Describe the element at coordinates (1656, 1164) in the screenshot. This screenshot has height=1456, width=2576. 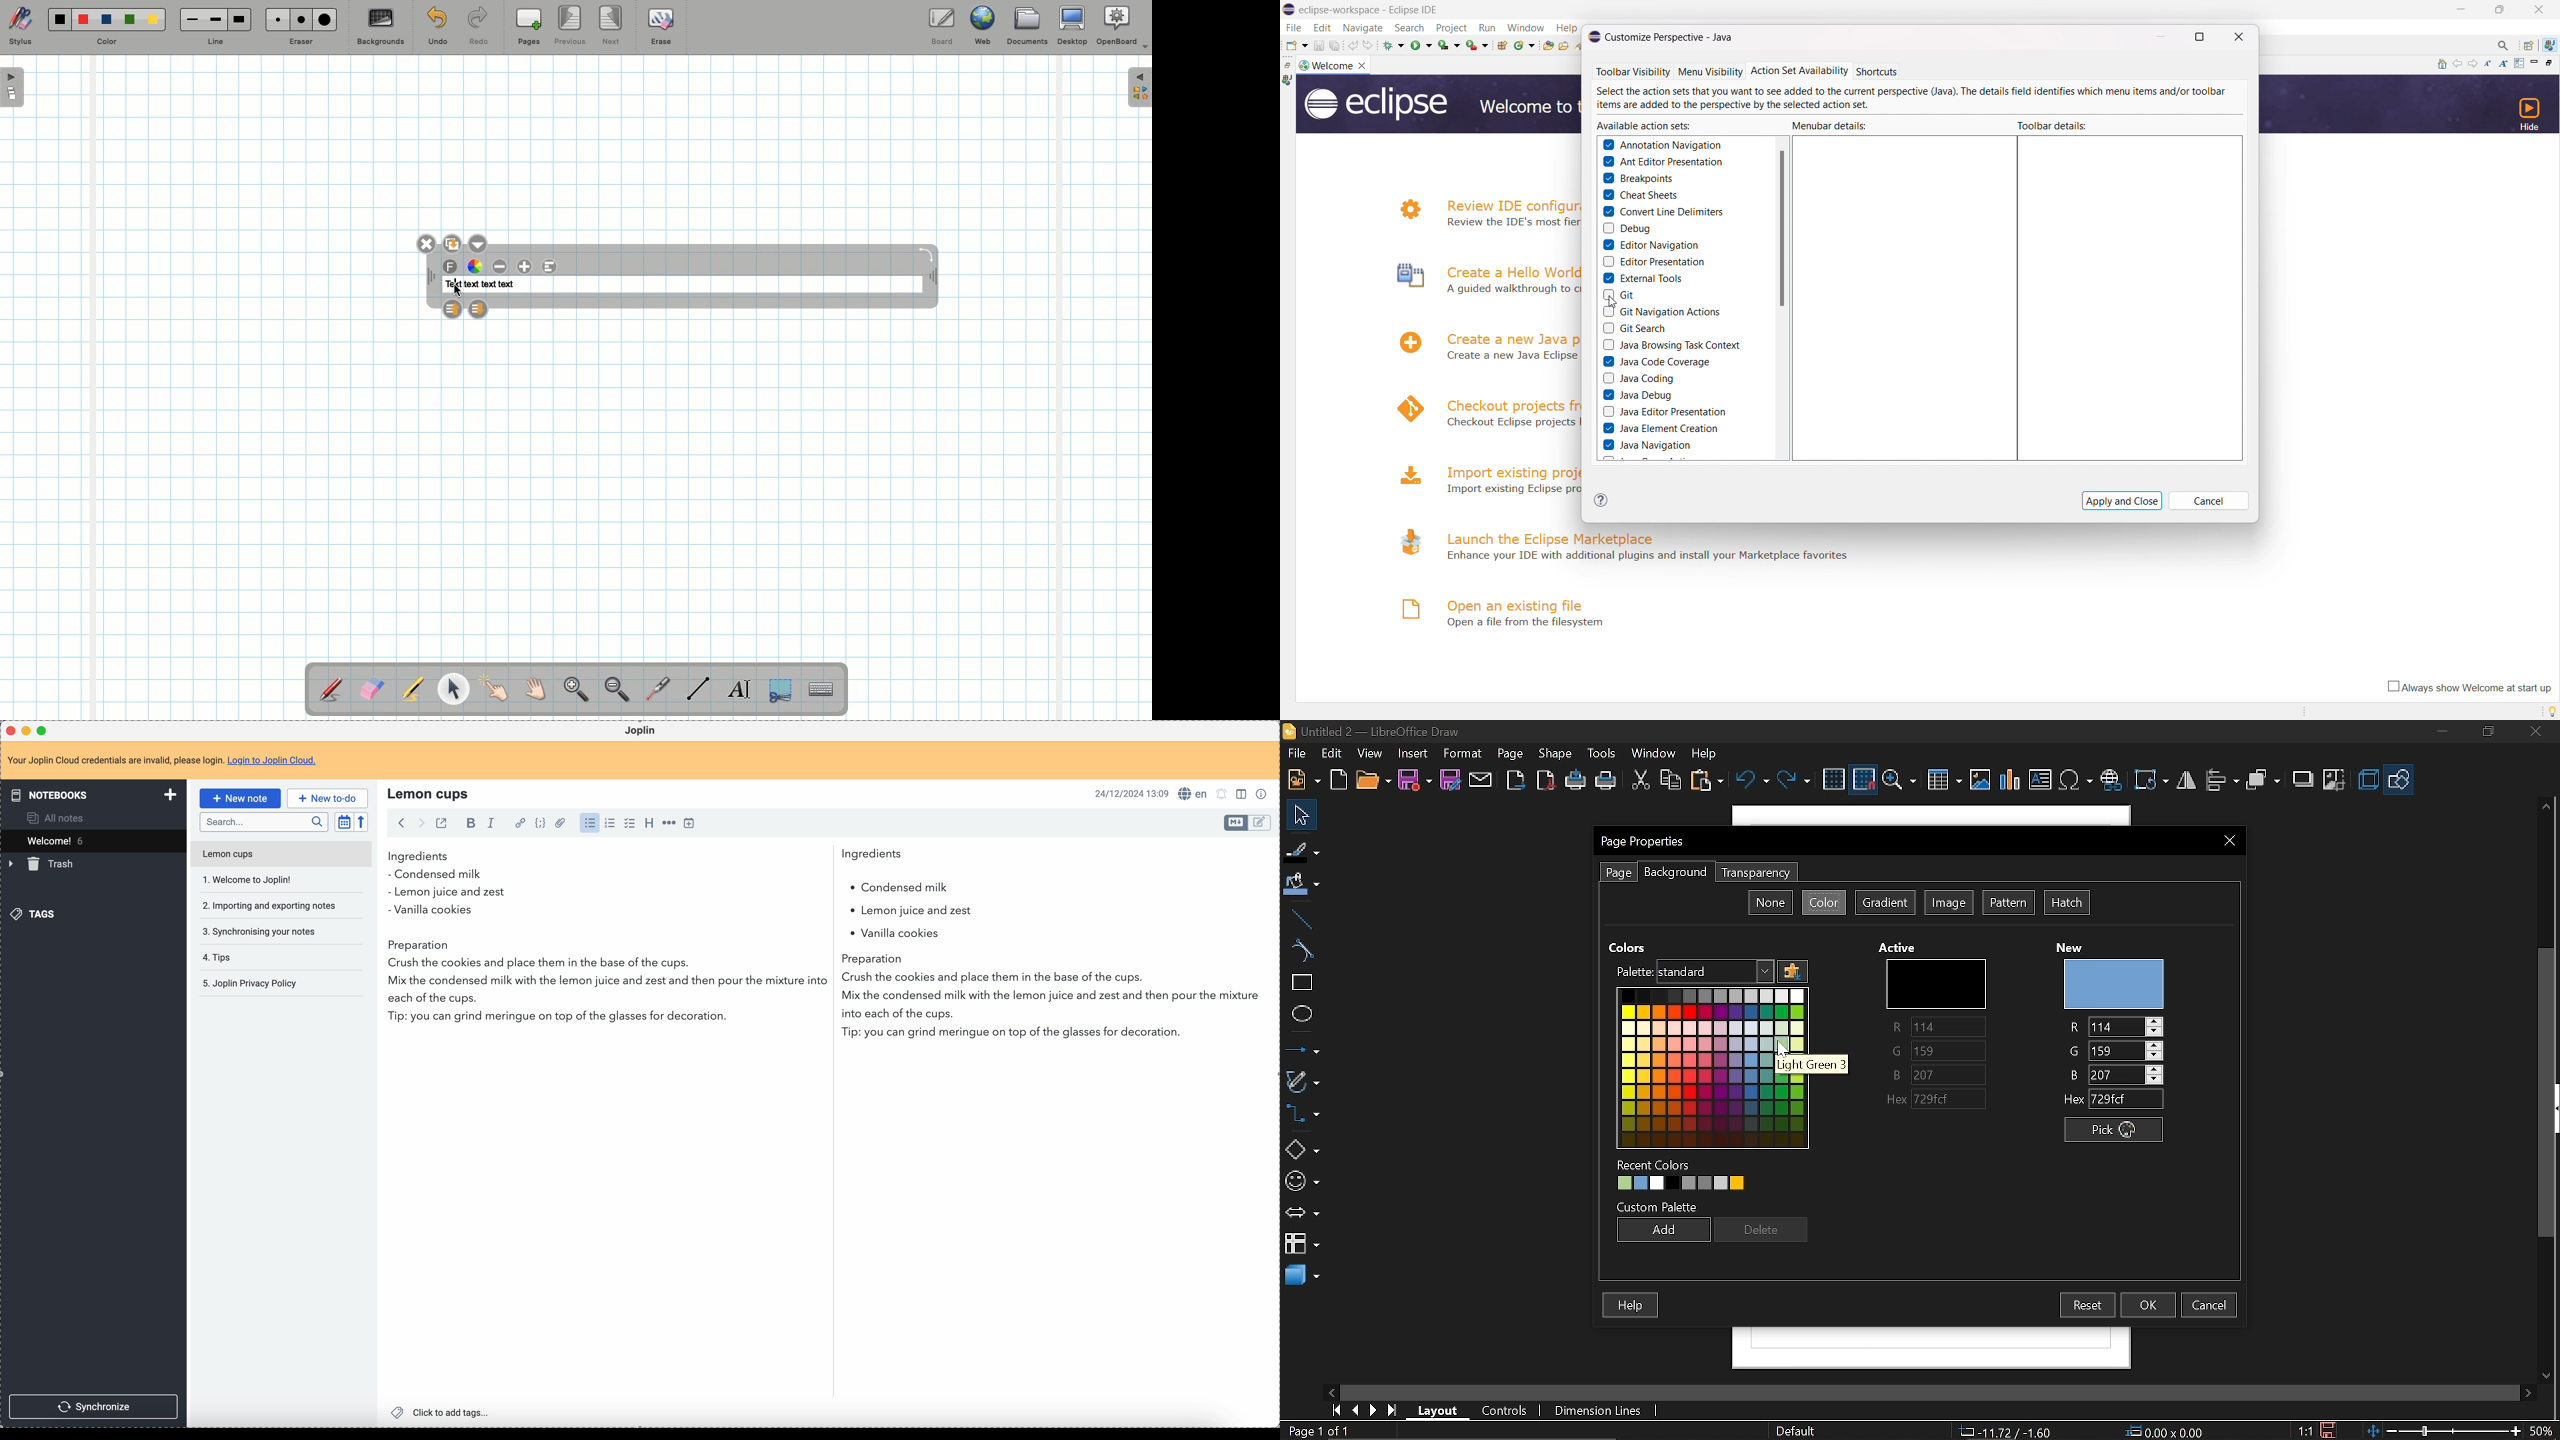
I see `Recent colors` at that location.